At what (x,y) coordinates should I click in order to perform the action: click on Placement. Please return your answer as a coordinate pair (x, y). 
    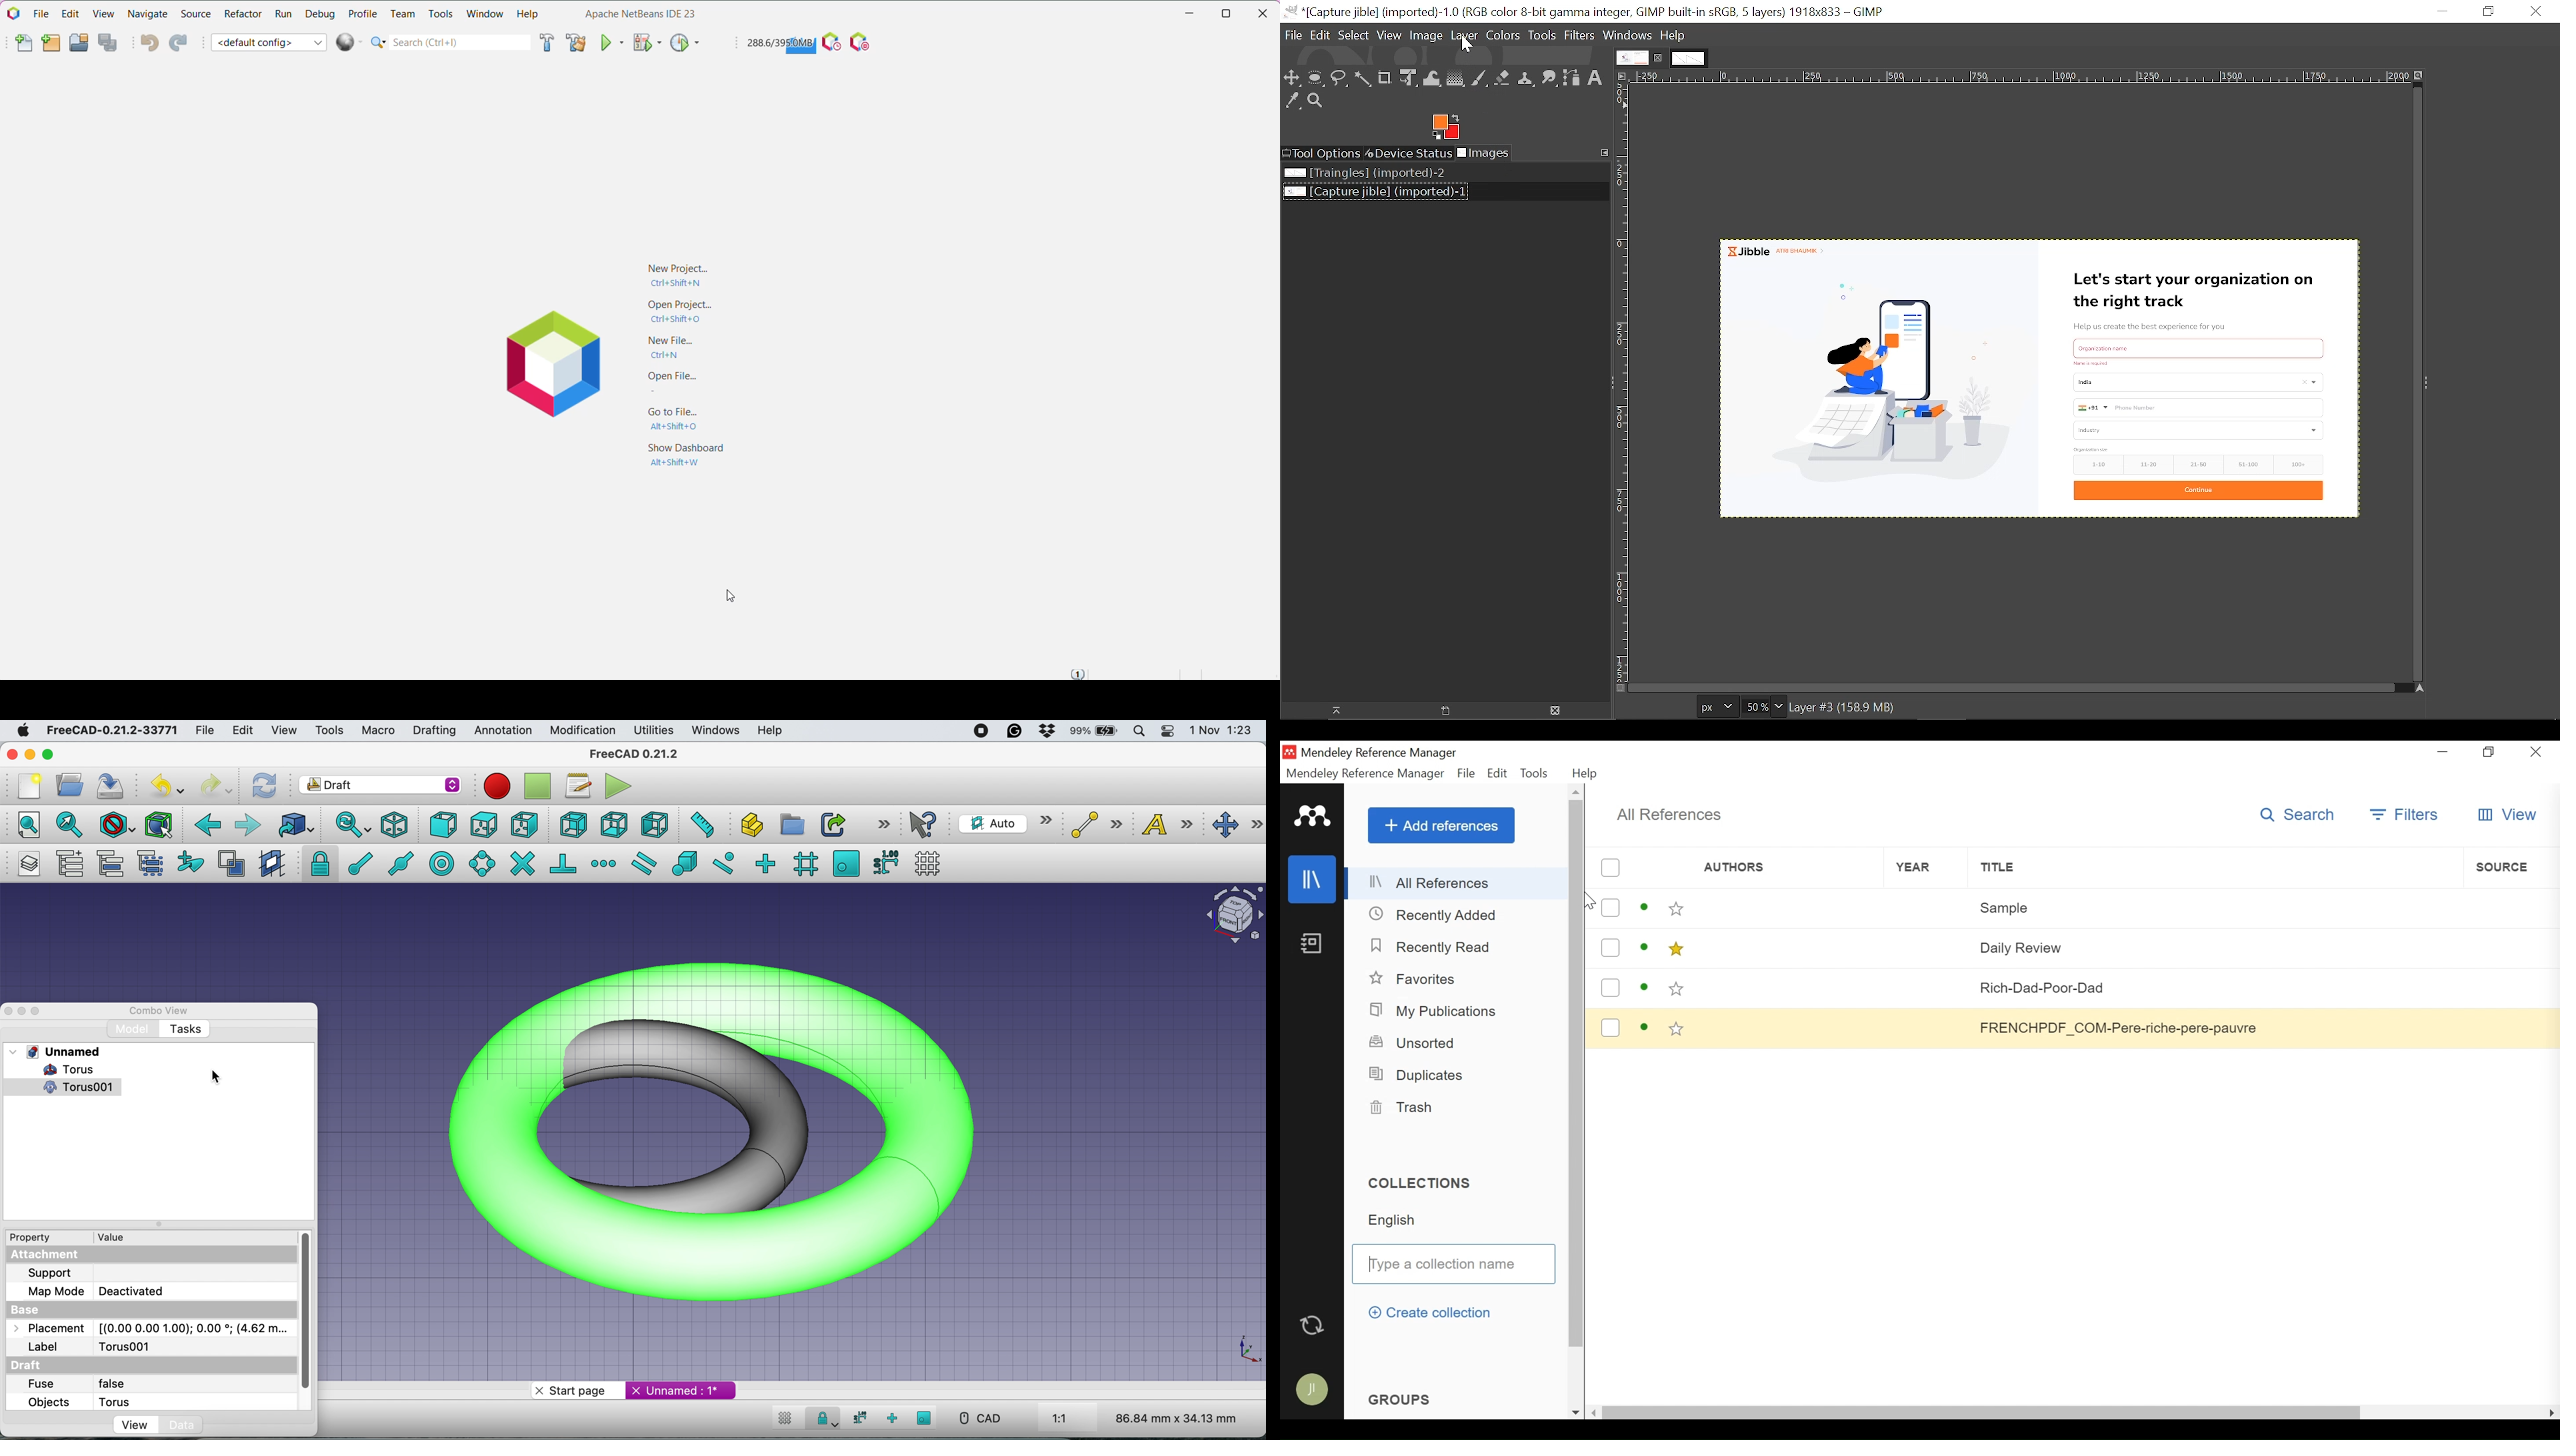
    Looking at the image, I should click on (45, 1329).